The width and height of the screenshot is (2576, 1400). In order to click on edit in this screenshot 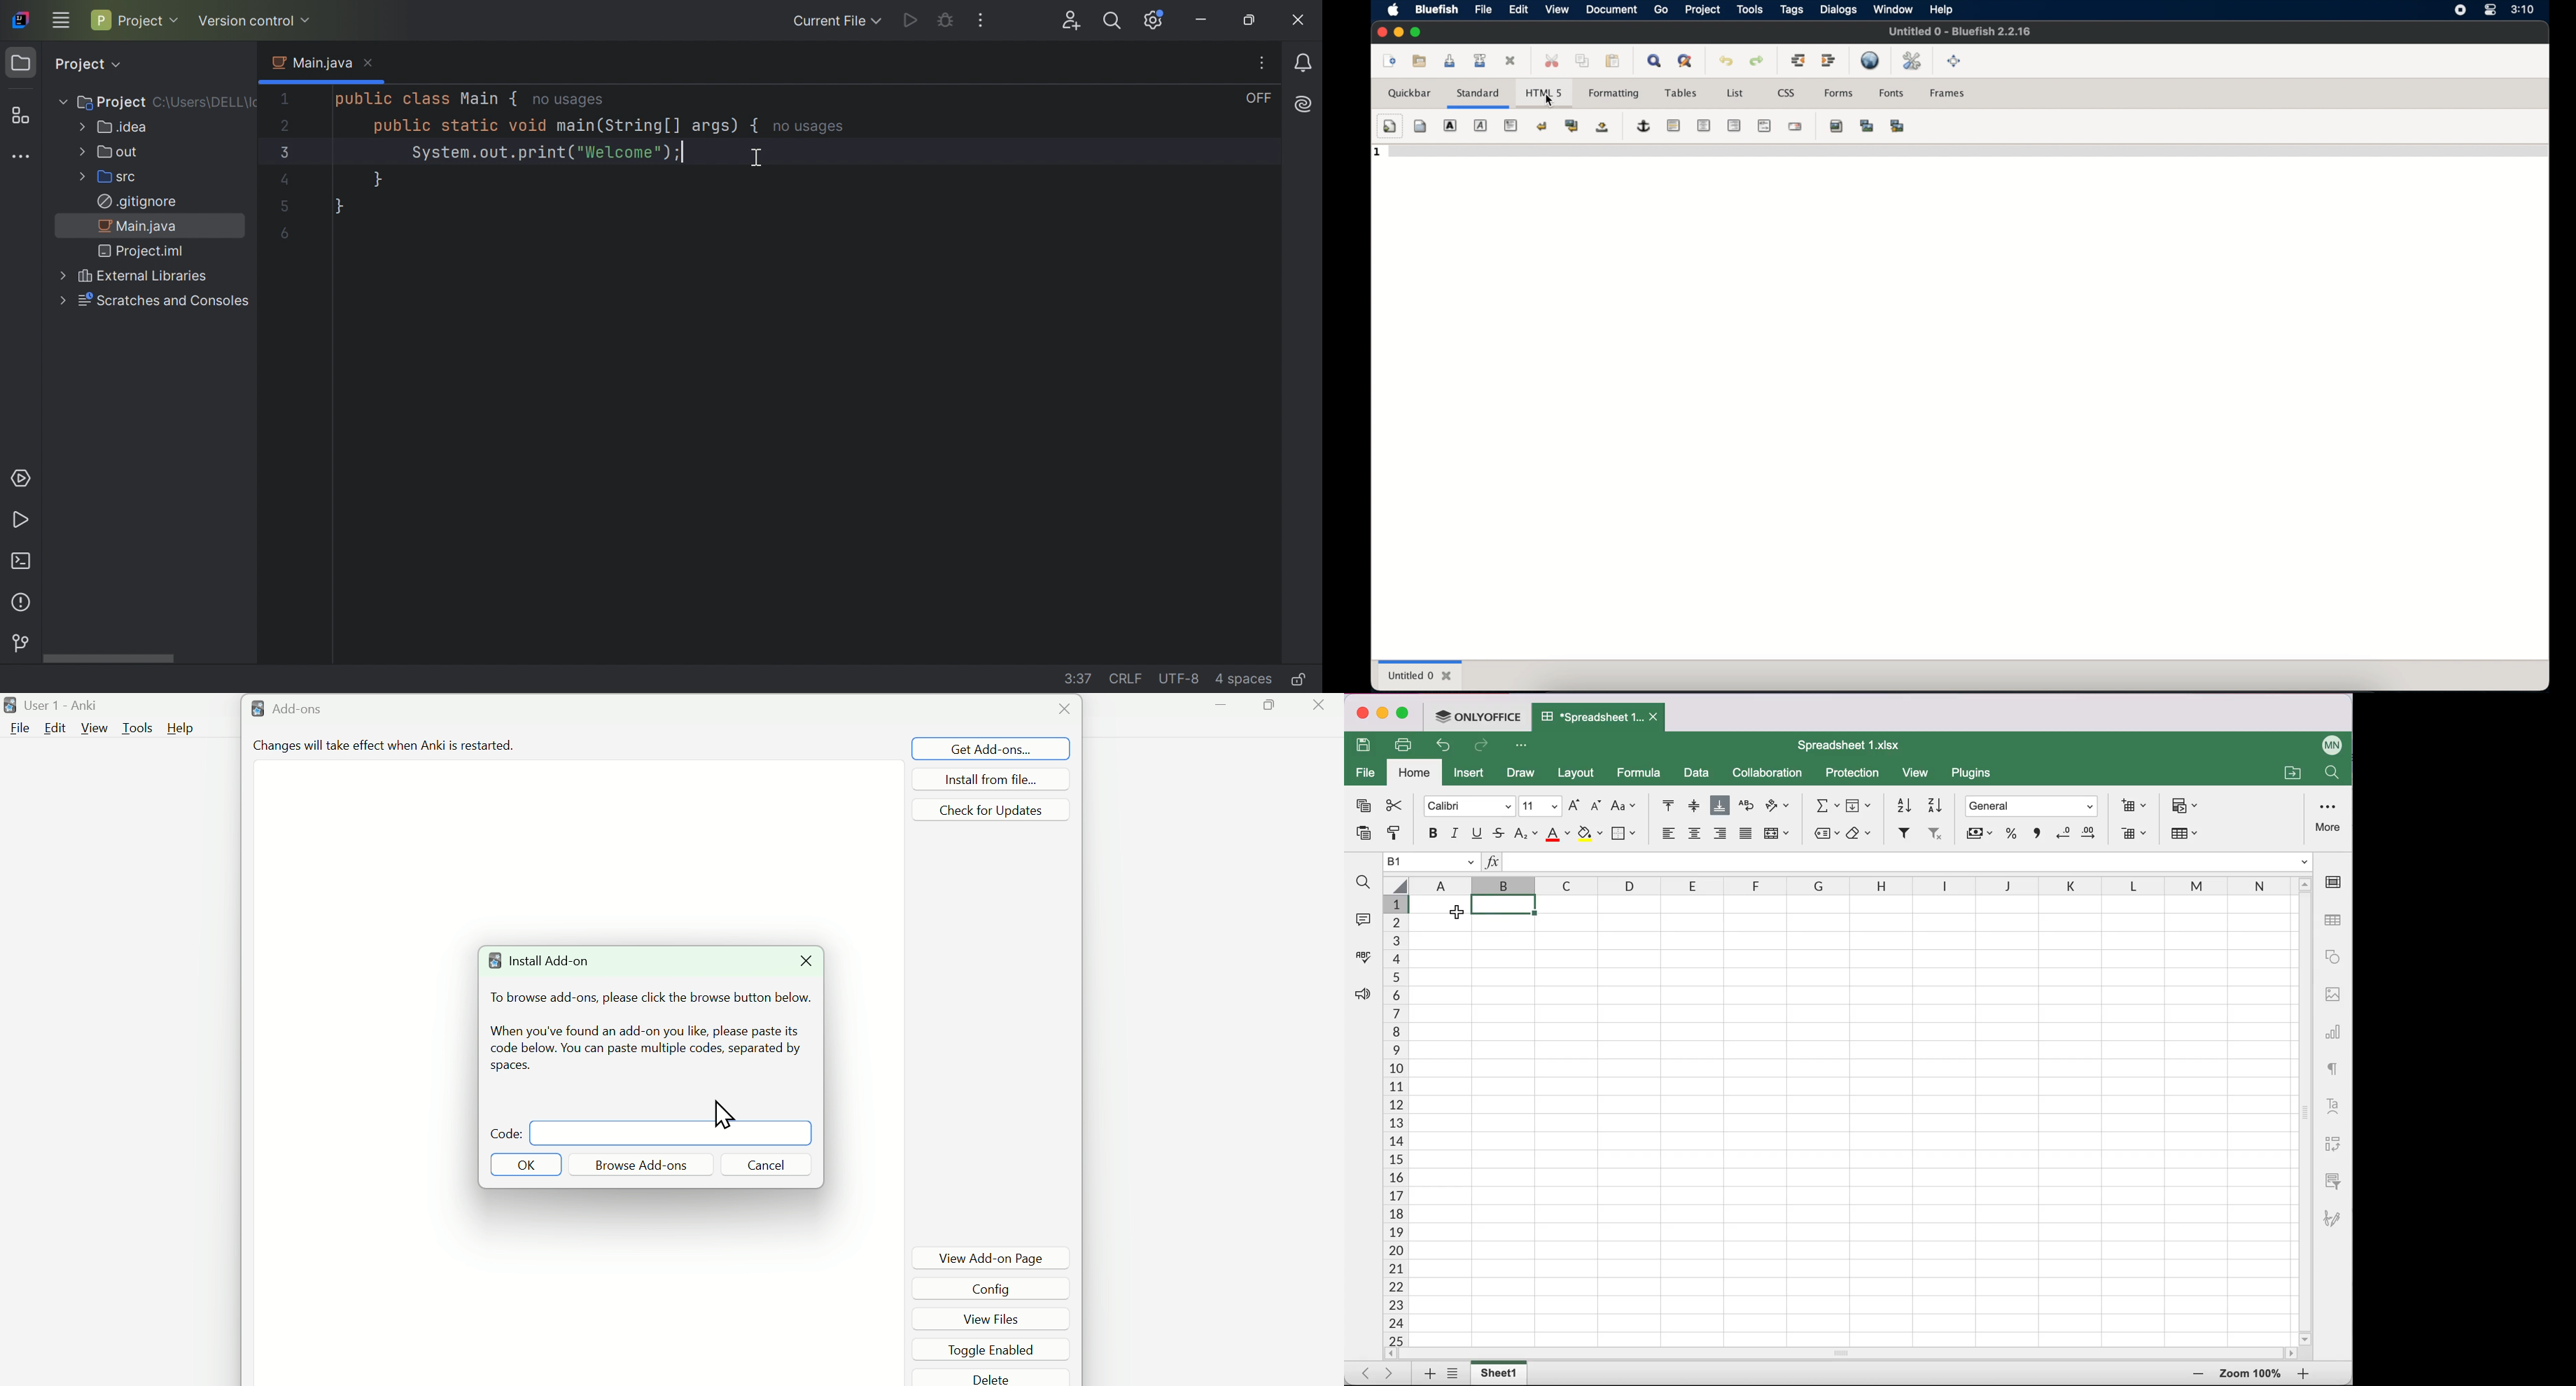, I will do `click(1518, 10)`.